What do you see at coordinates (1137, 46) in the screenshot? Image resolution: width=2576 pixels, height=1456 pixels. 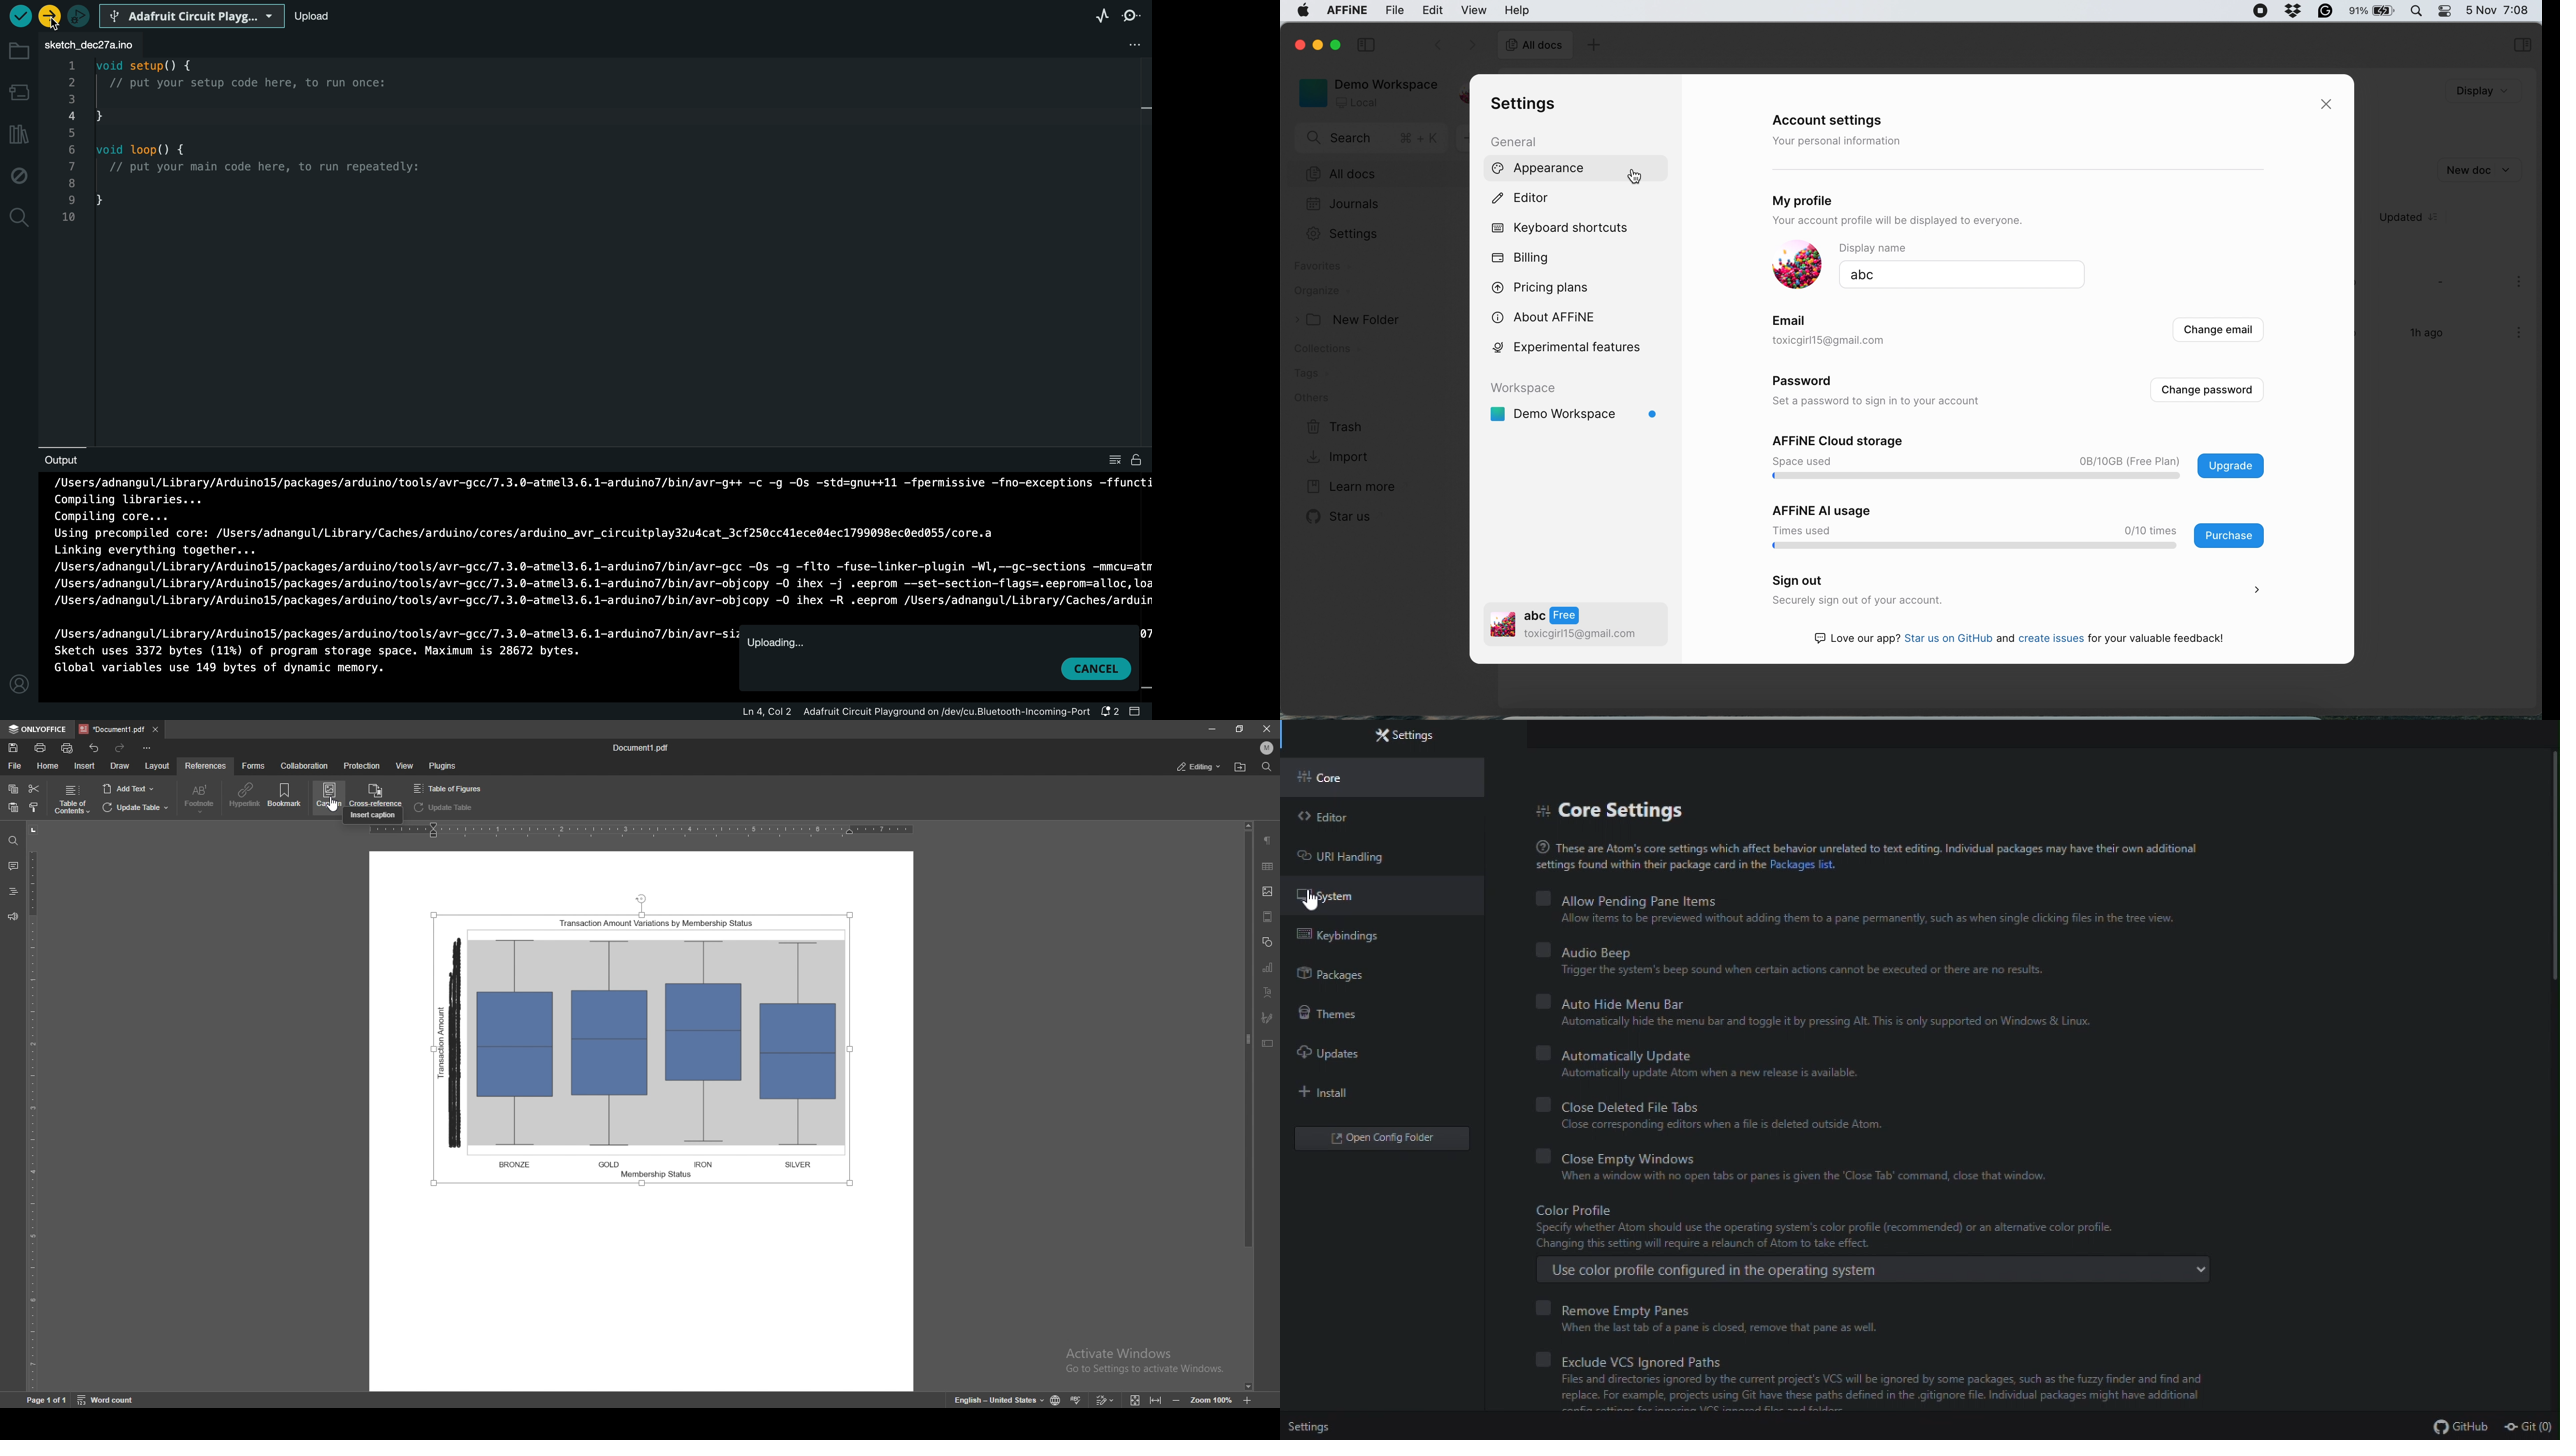 I see `file setting` at bounding box center [1137, 46].